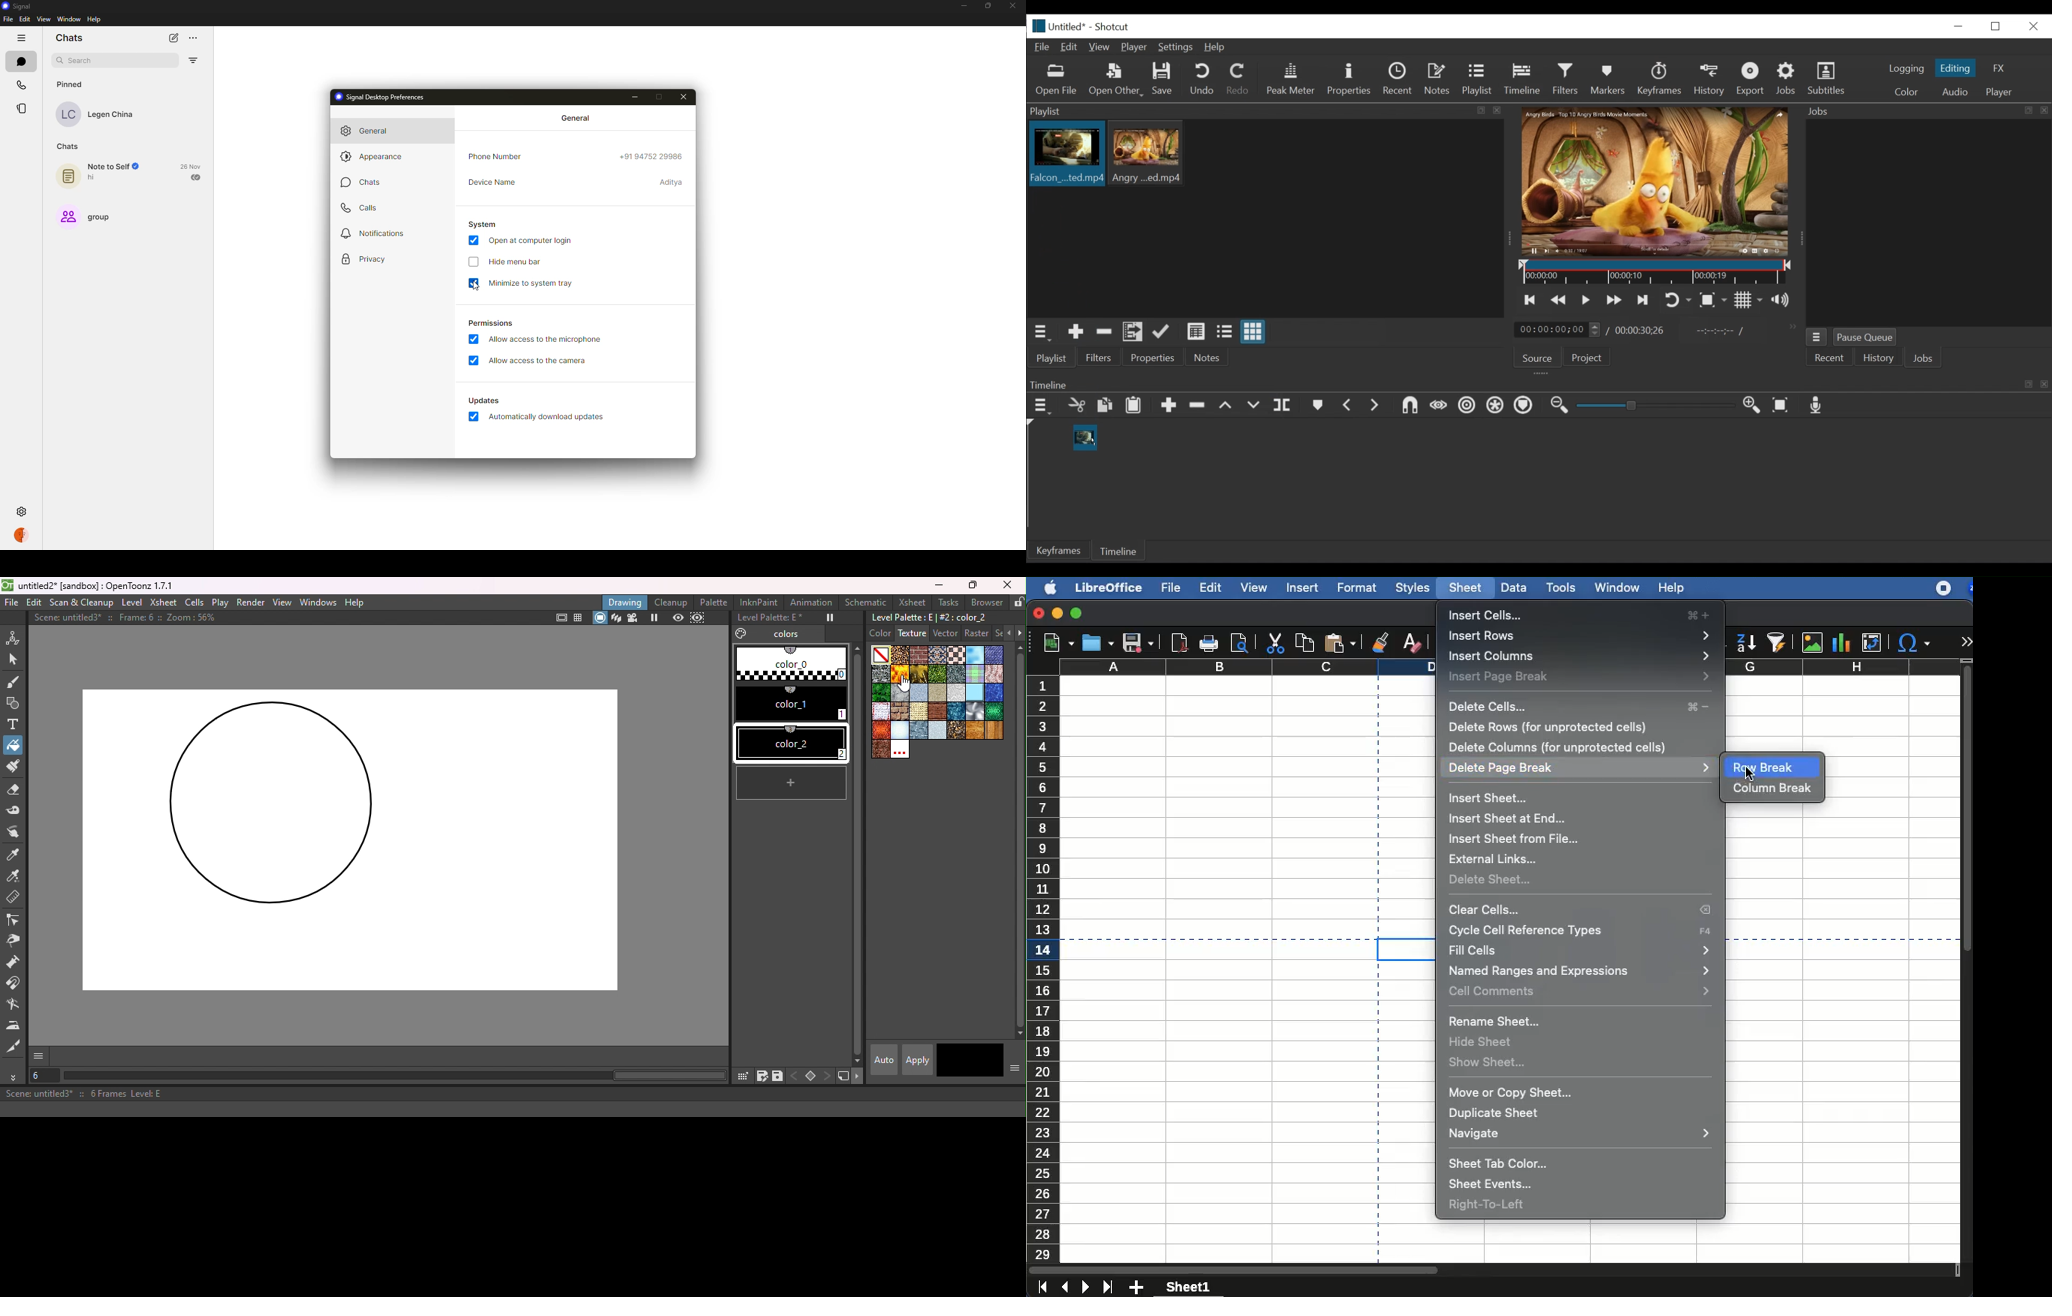 Image resolution: width=2072 pixels, height=1316 pixels. Describe the element at coordinates (1304, 587) in the screenshot. I see `insert` at that location.